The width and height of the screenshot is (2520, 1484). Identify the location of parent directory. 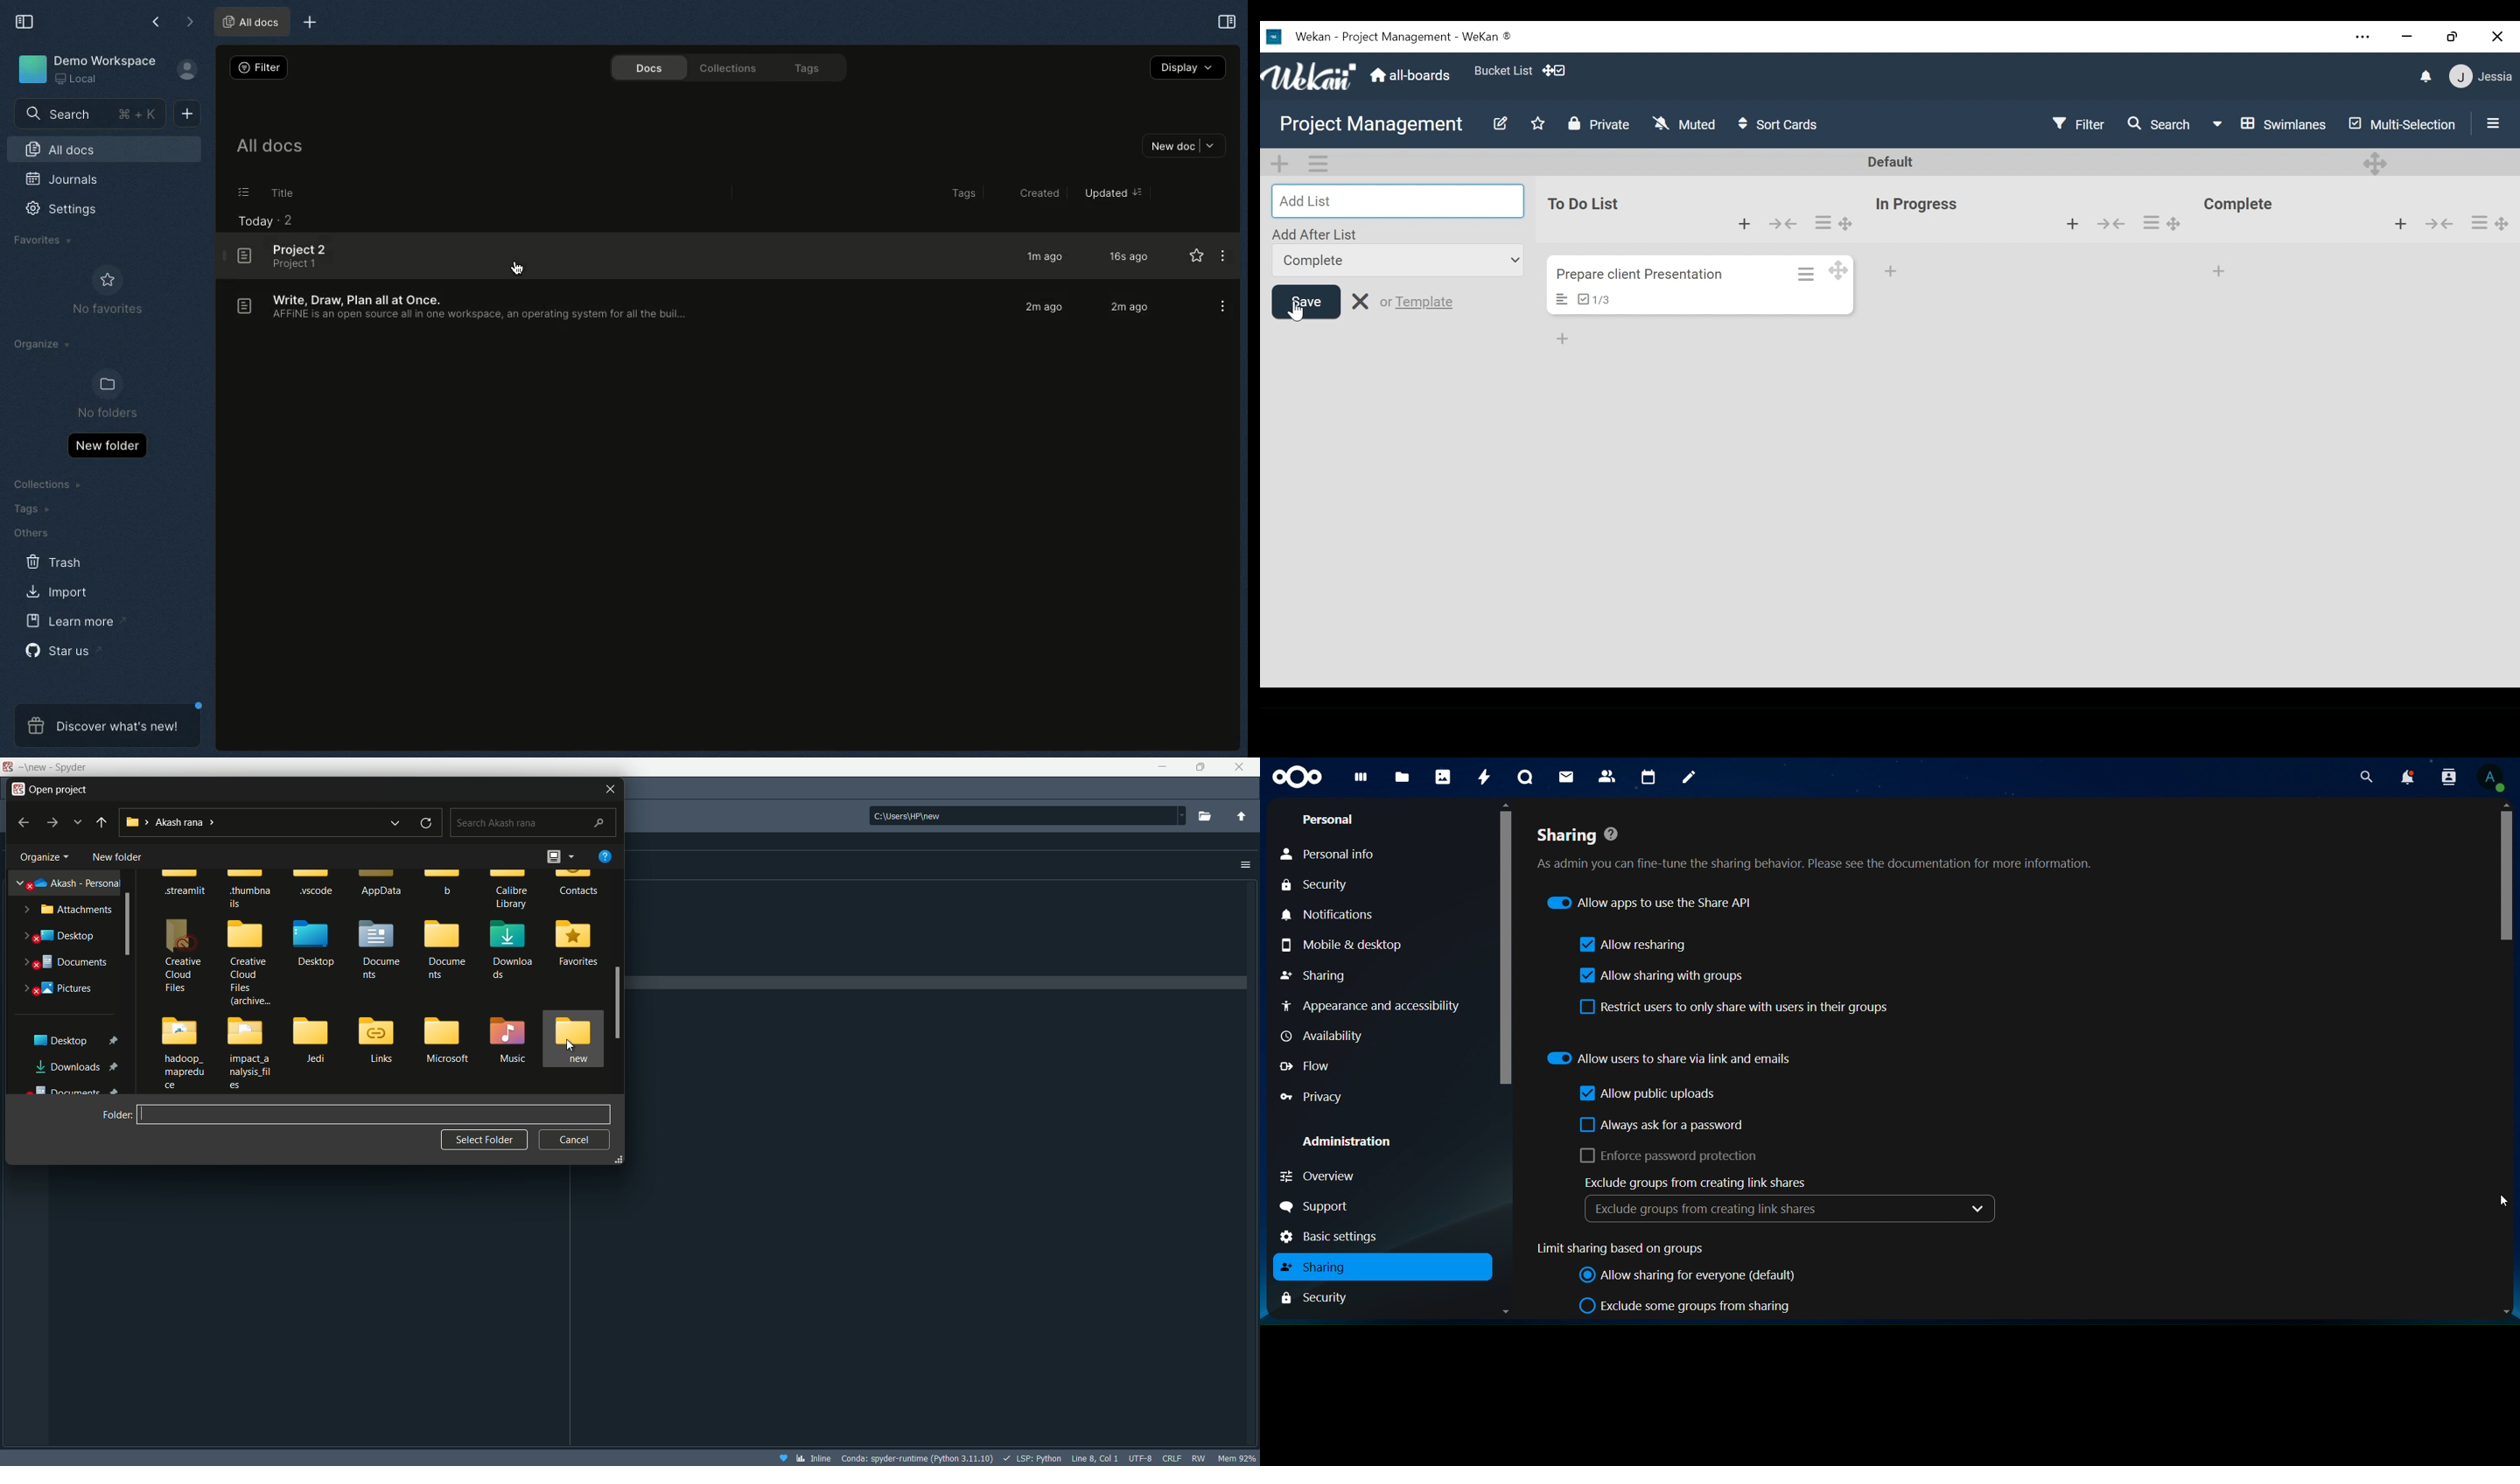
(1242, 817).